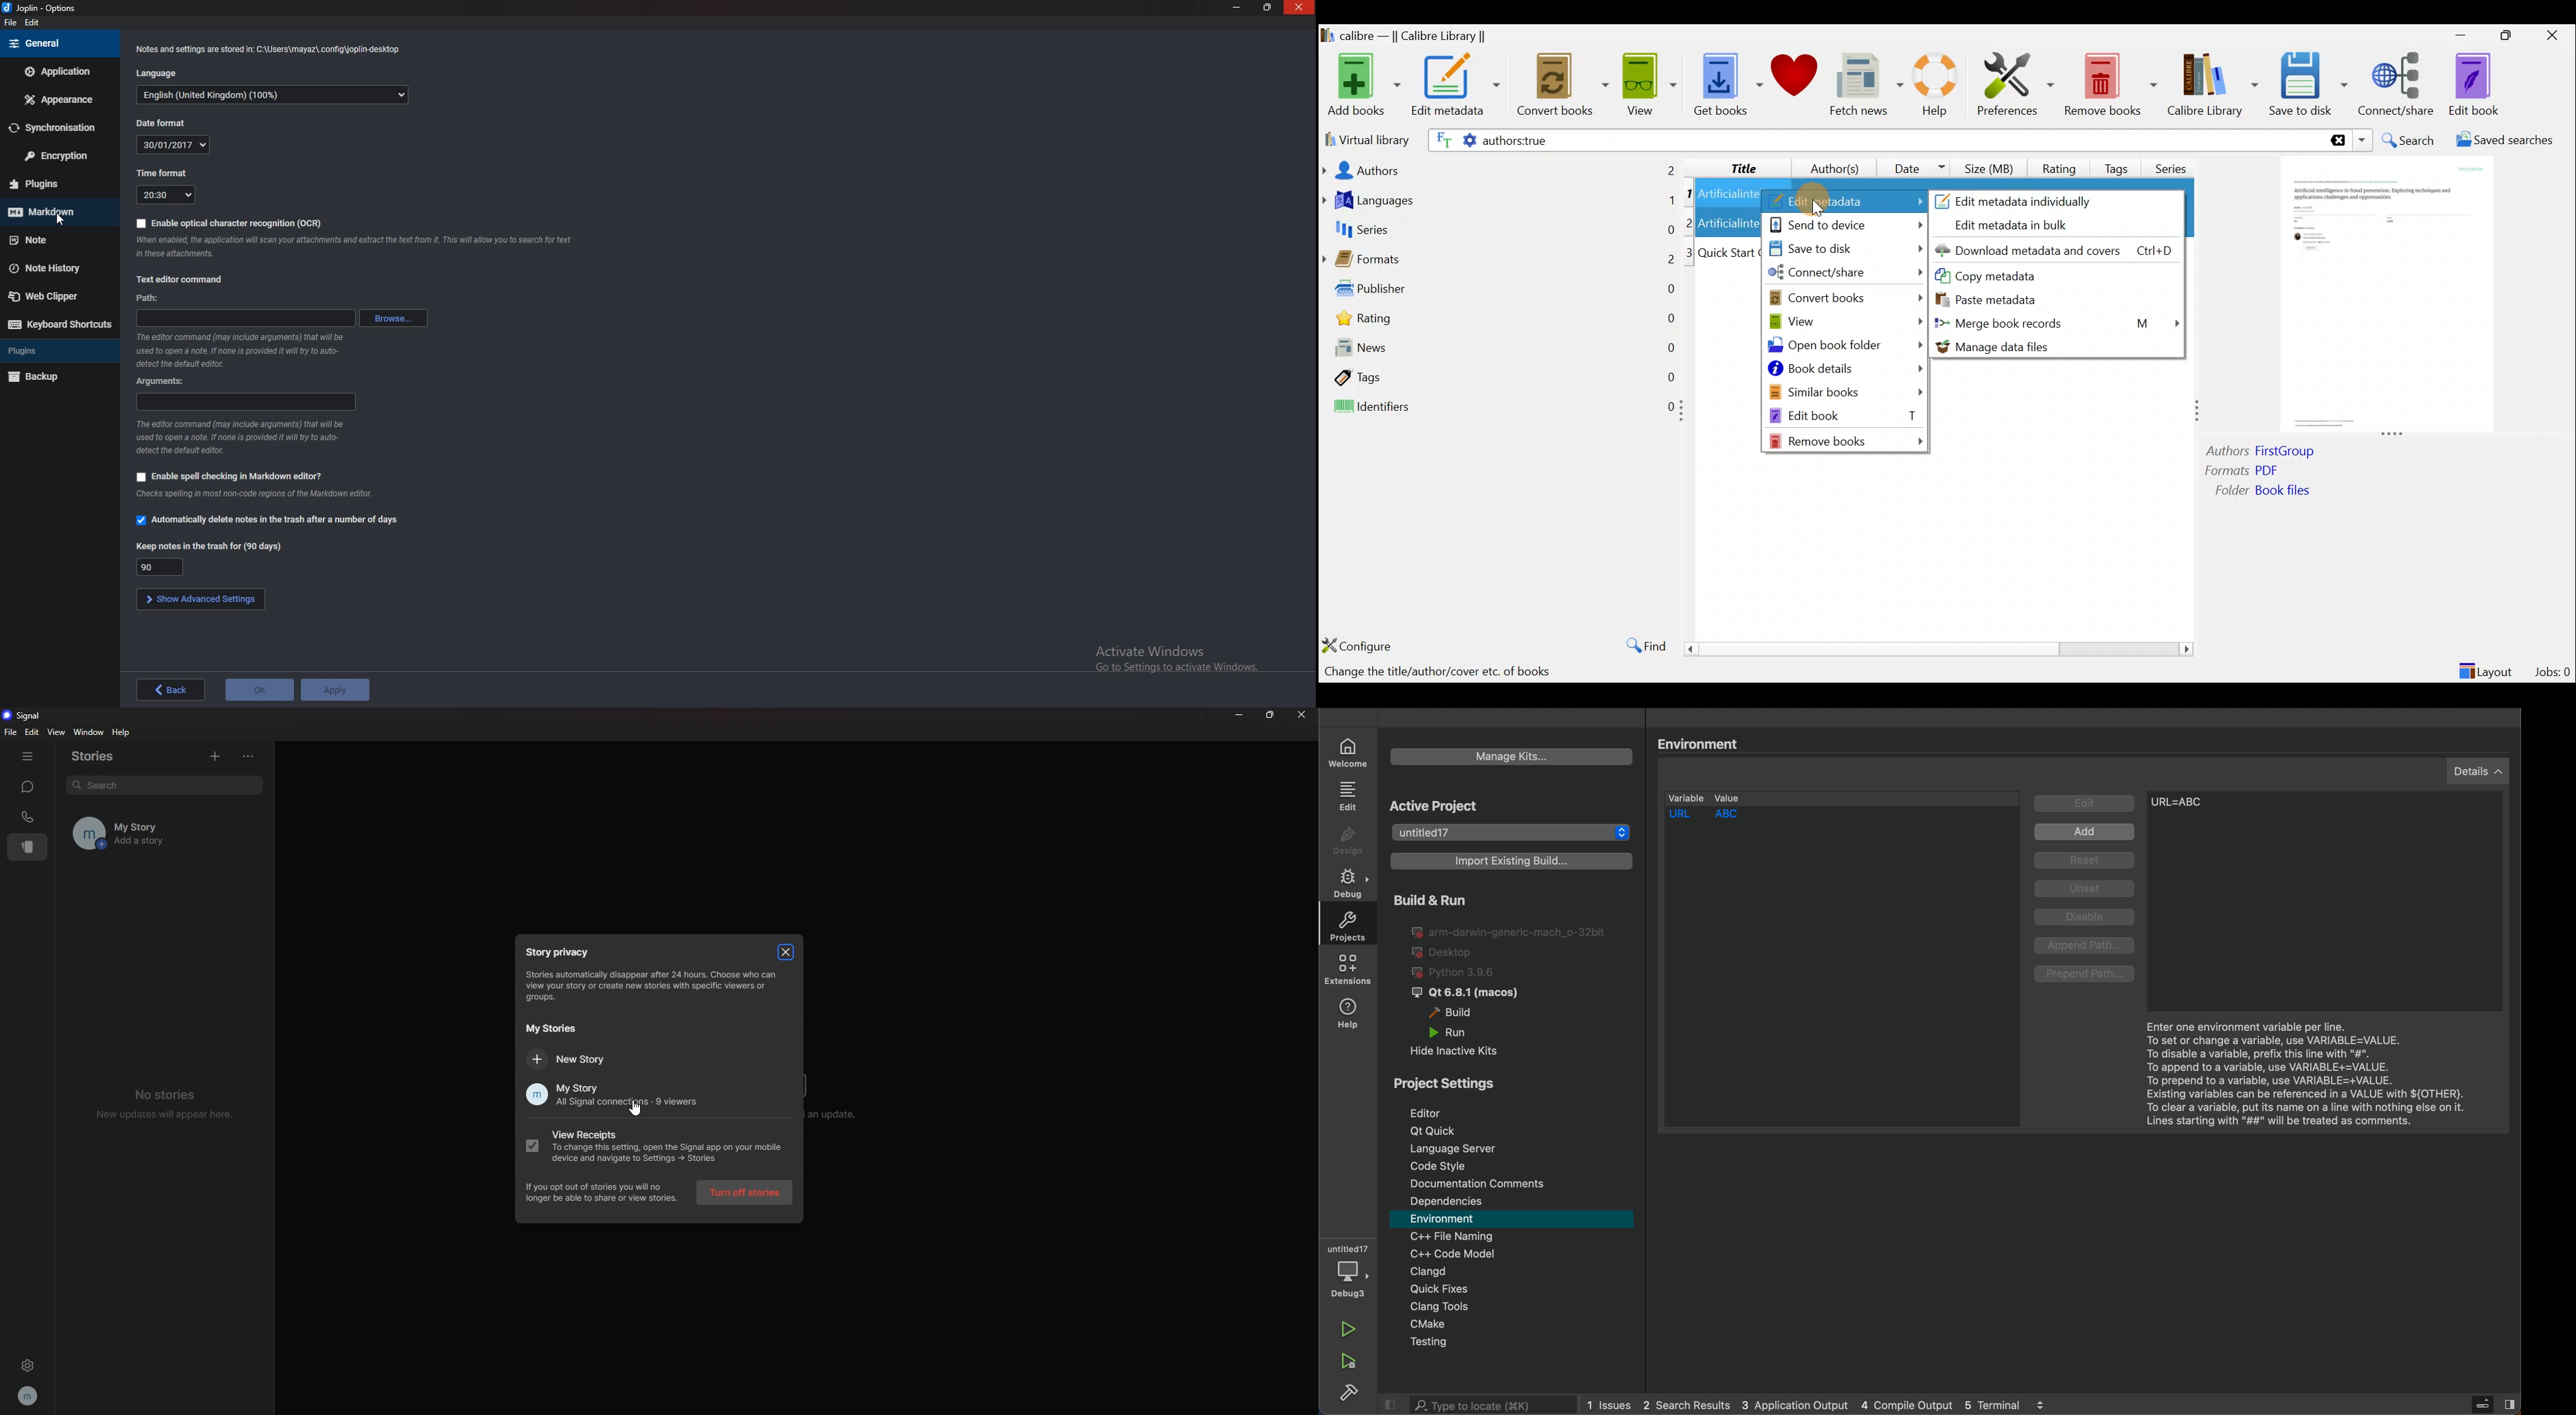  I want to click on close, so click(1300, 8).